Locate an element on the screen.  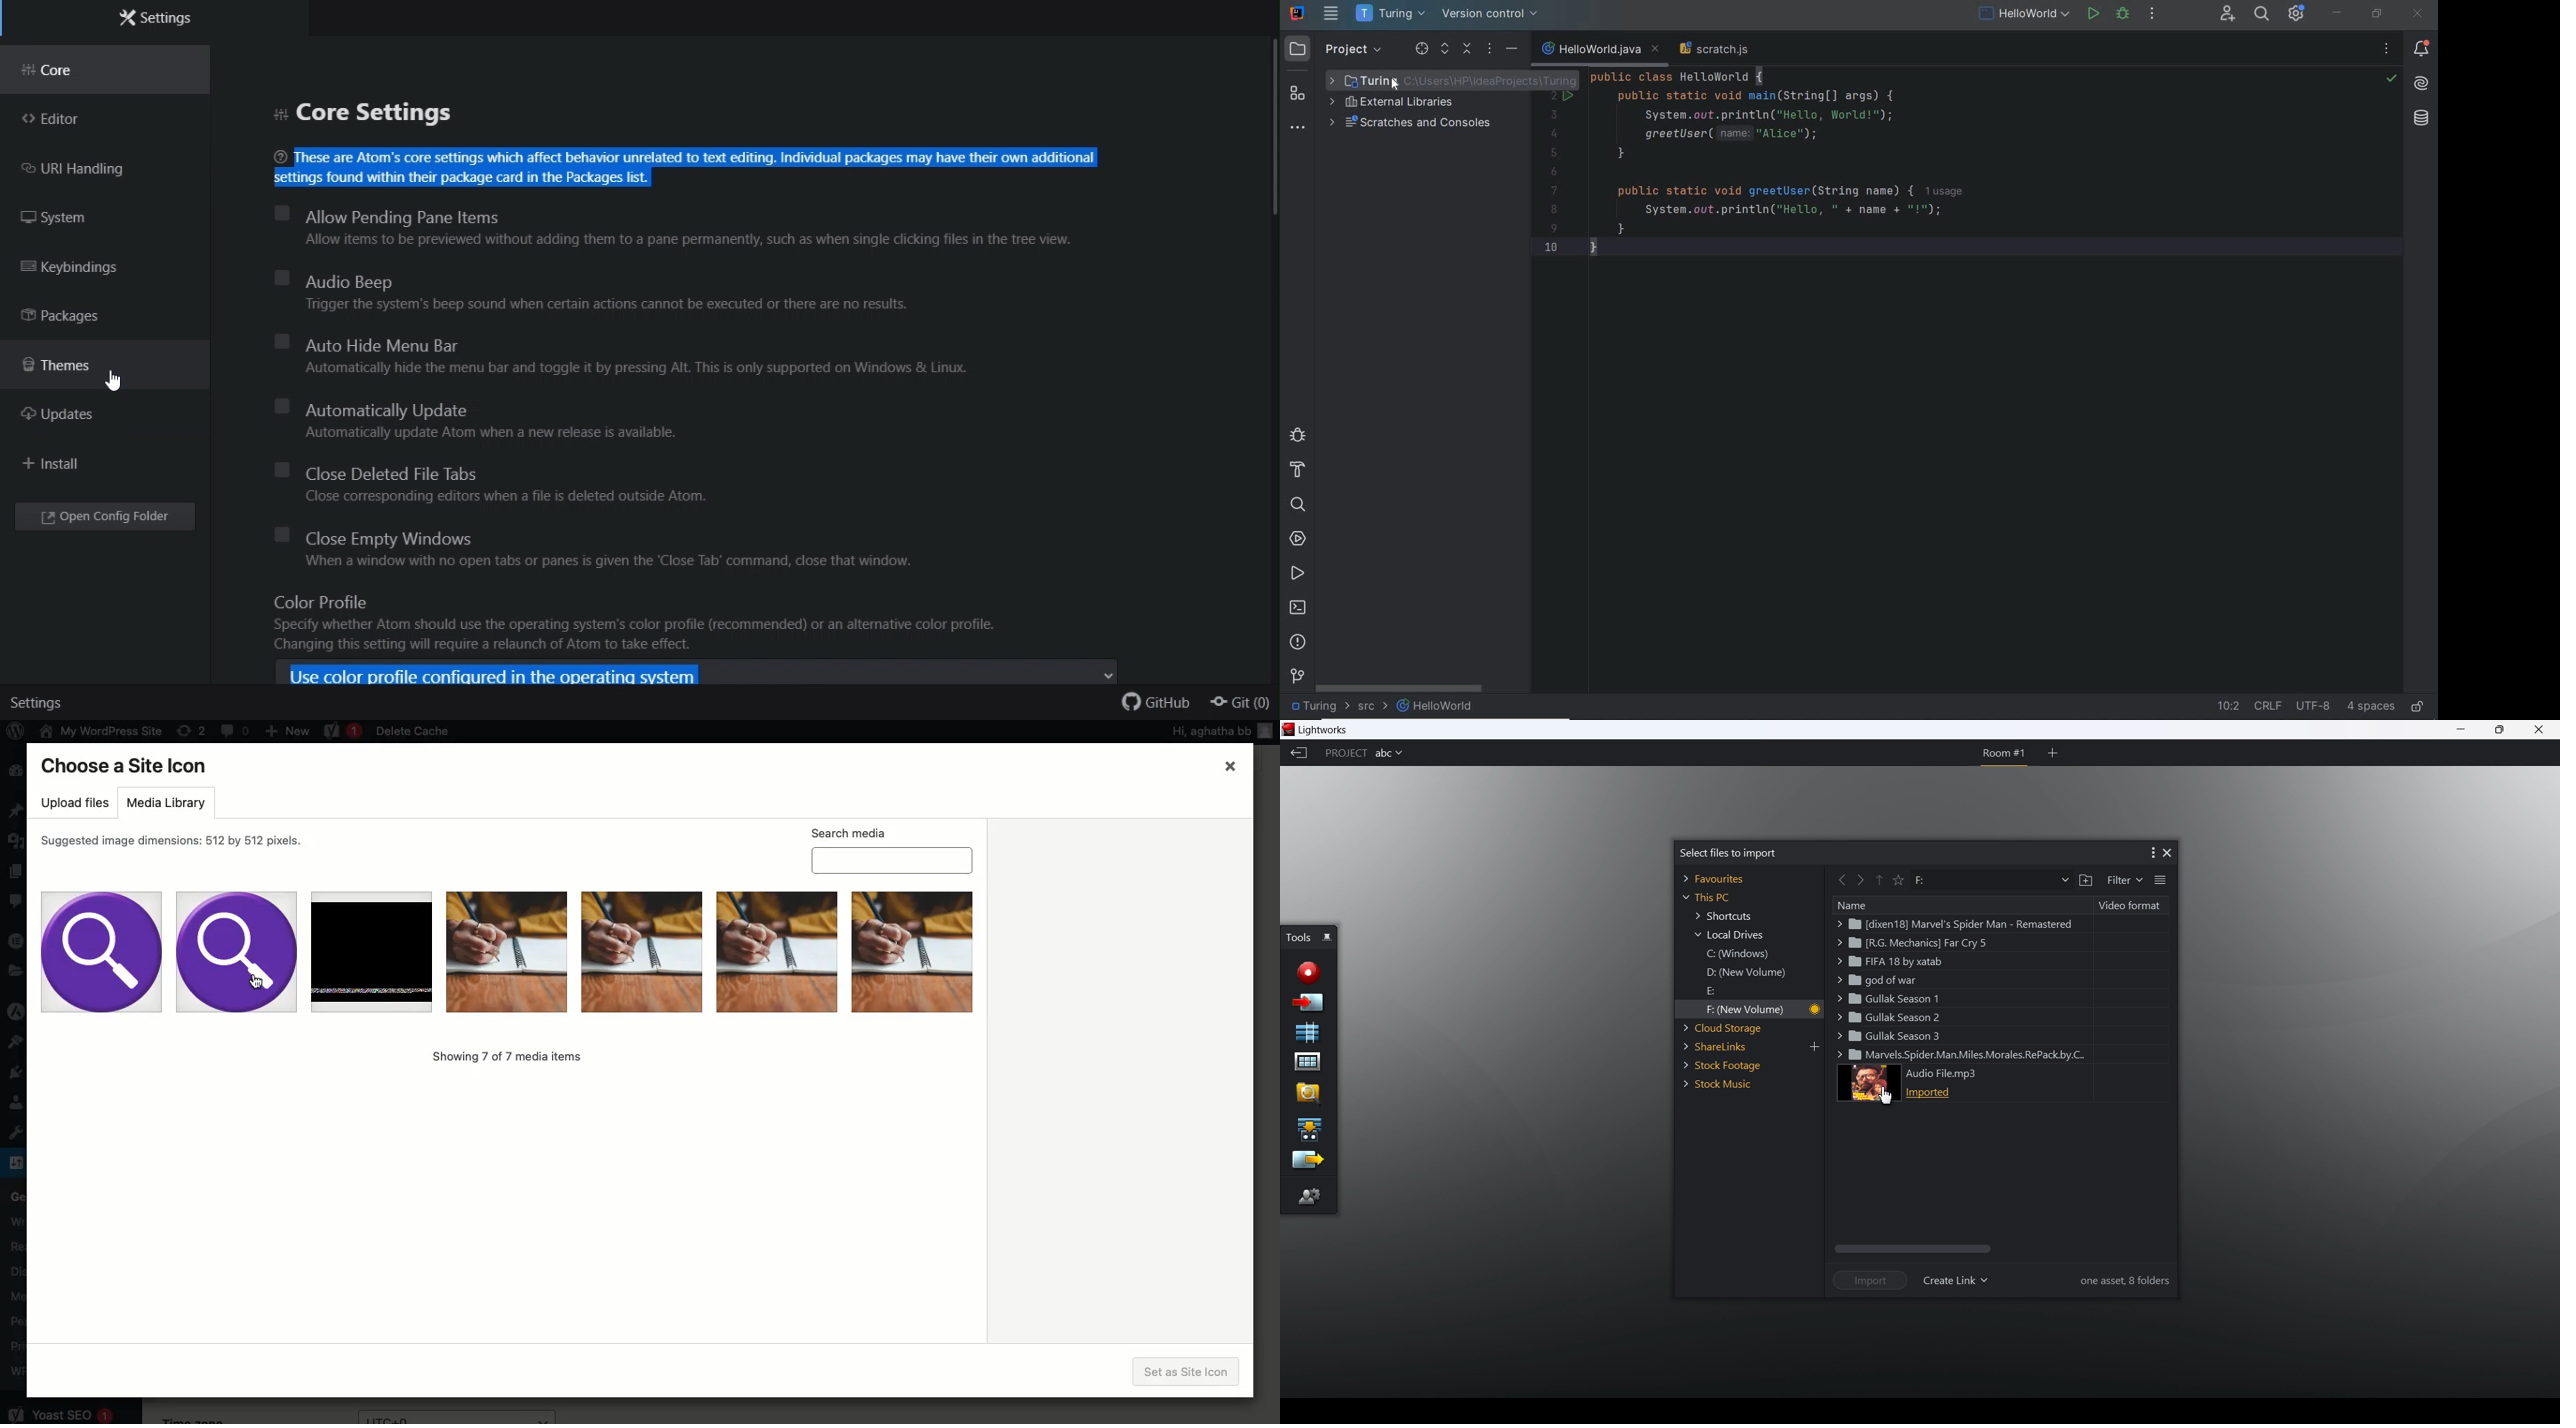
video format is located at coordinates (2131, 904).